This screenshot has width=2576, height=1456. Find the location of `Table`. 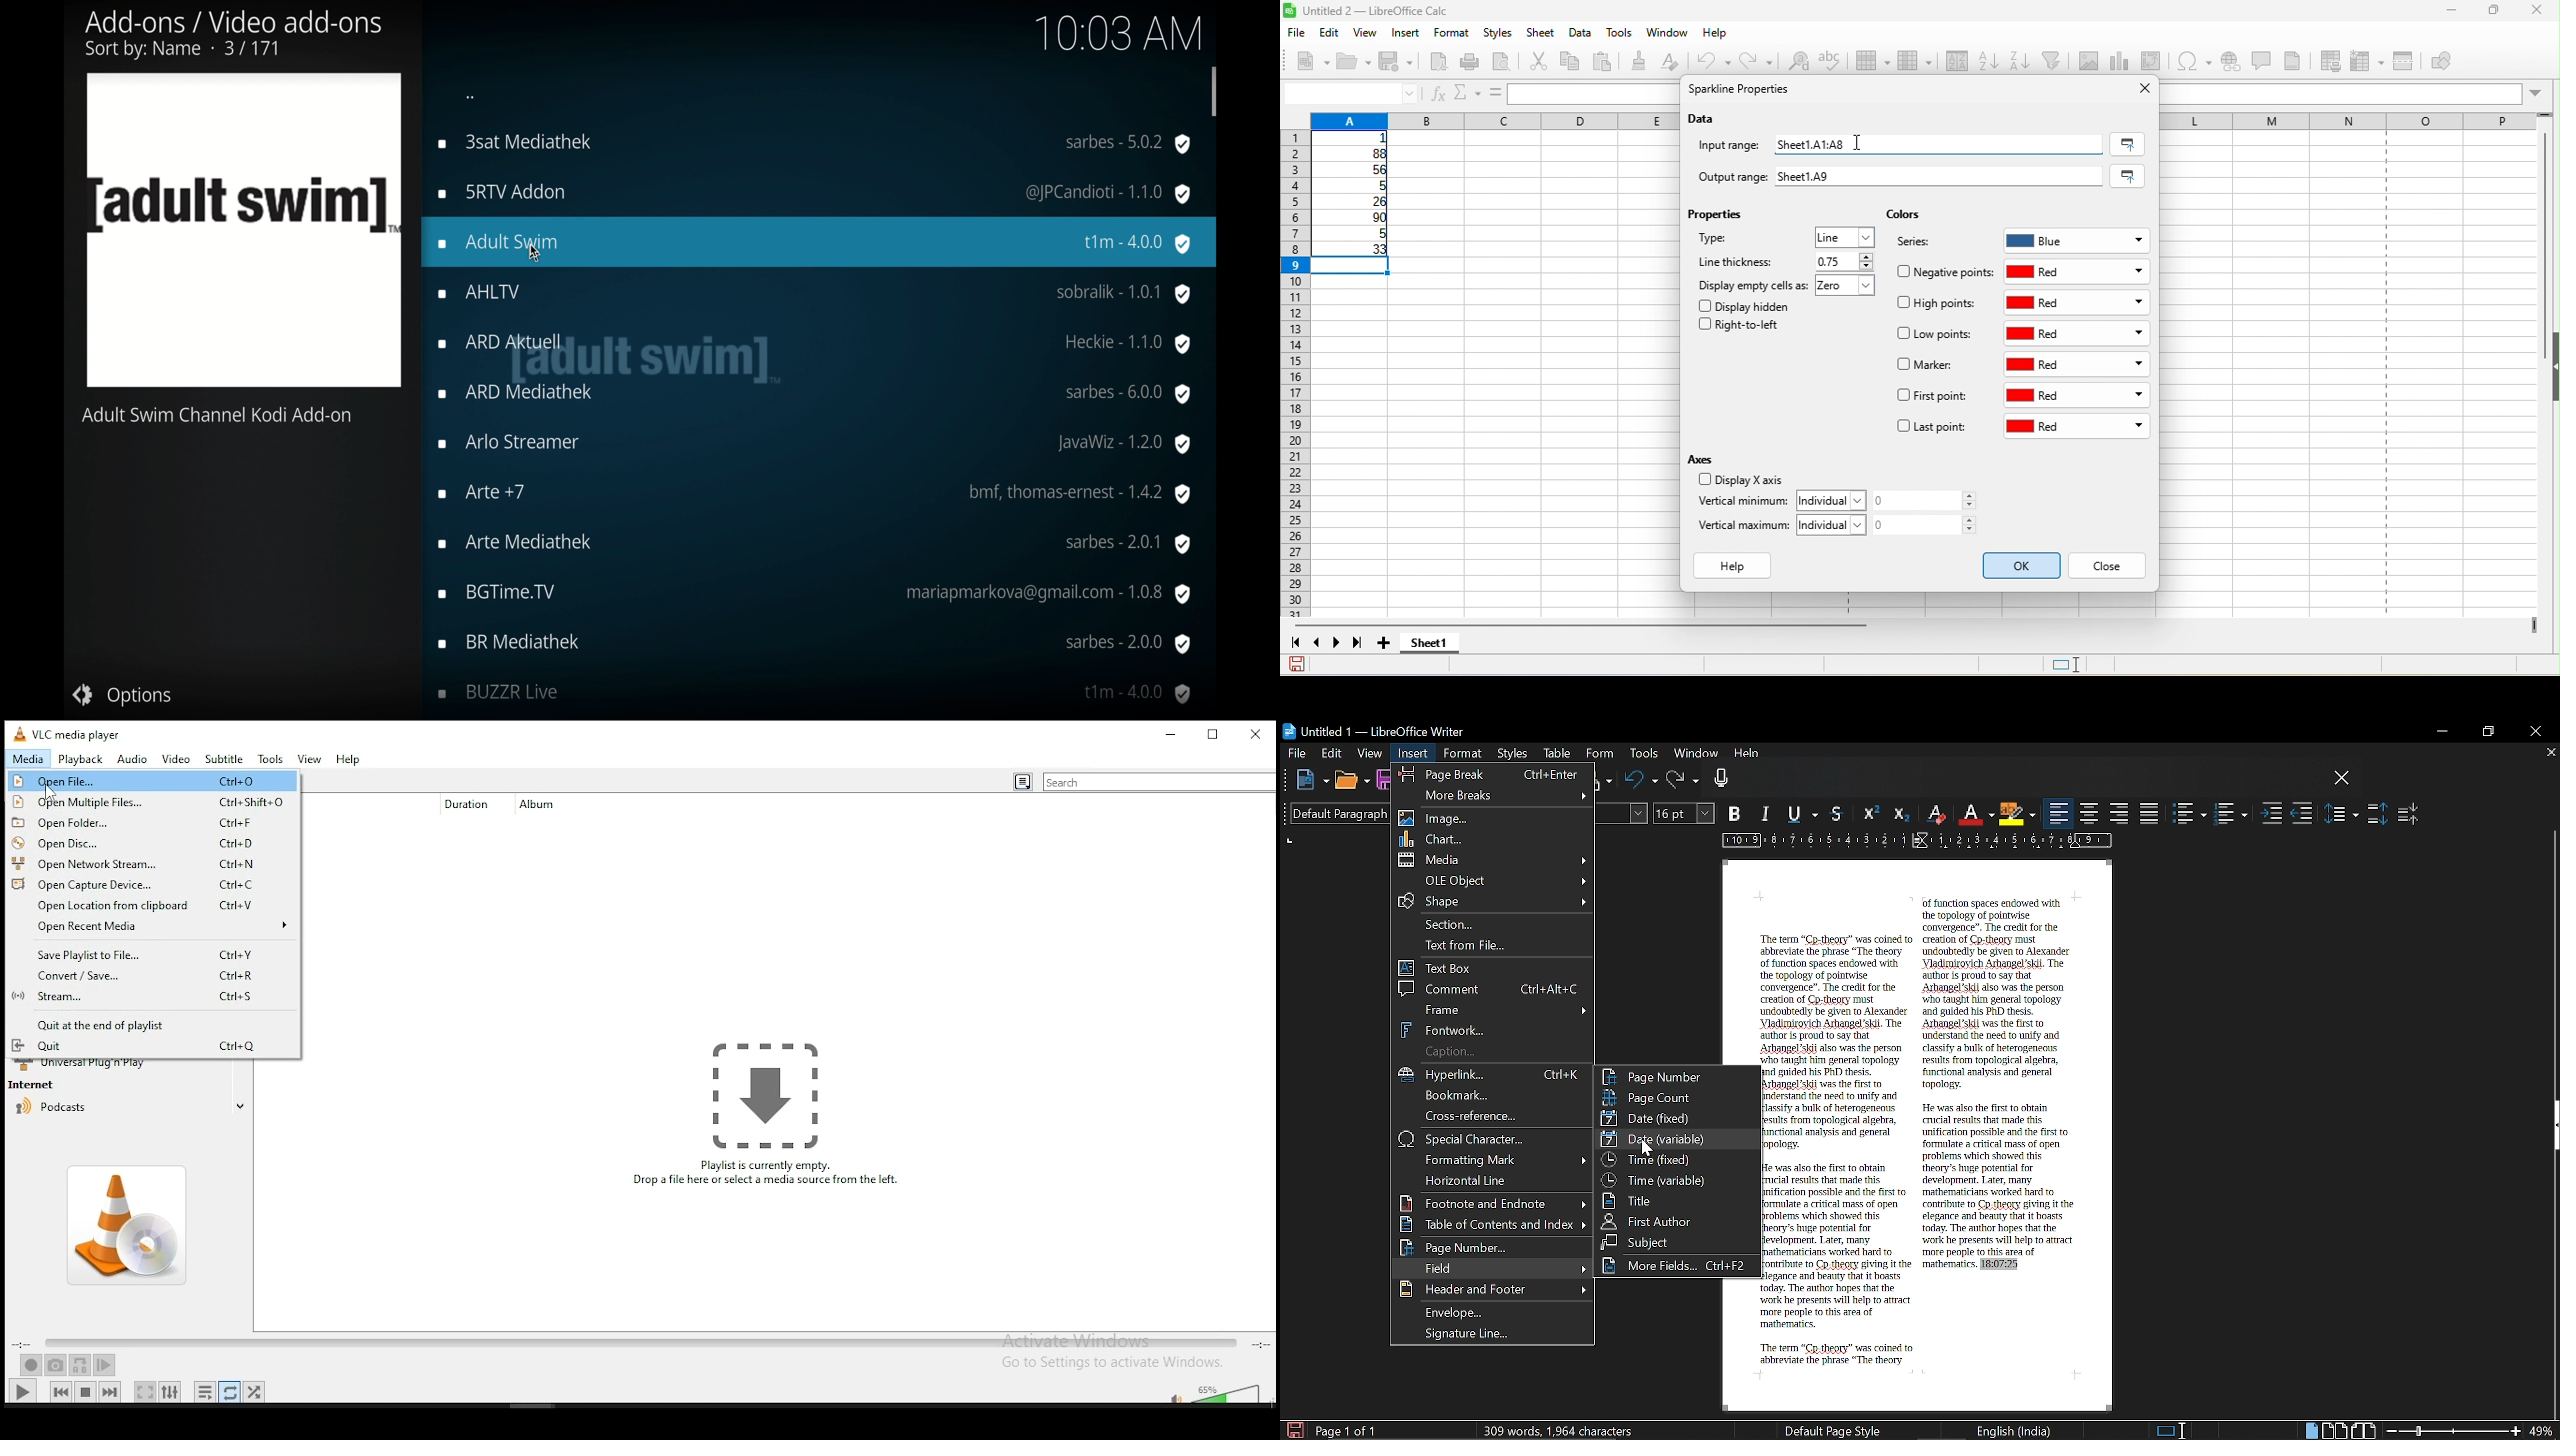

Table is located at coordinates (1557, 755).